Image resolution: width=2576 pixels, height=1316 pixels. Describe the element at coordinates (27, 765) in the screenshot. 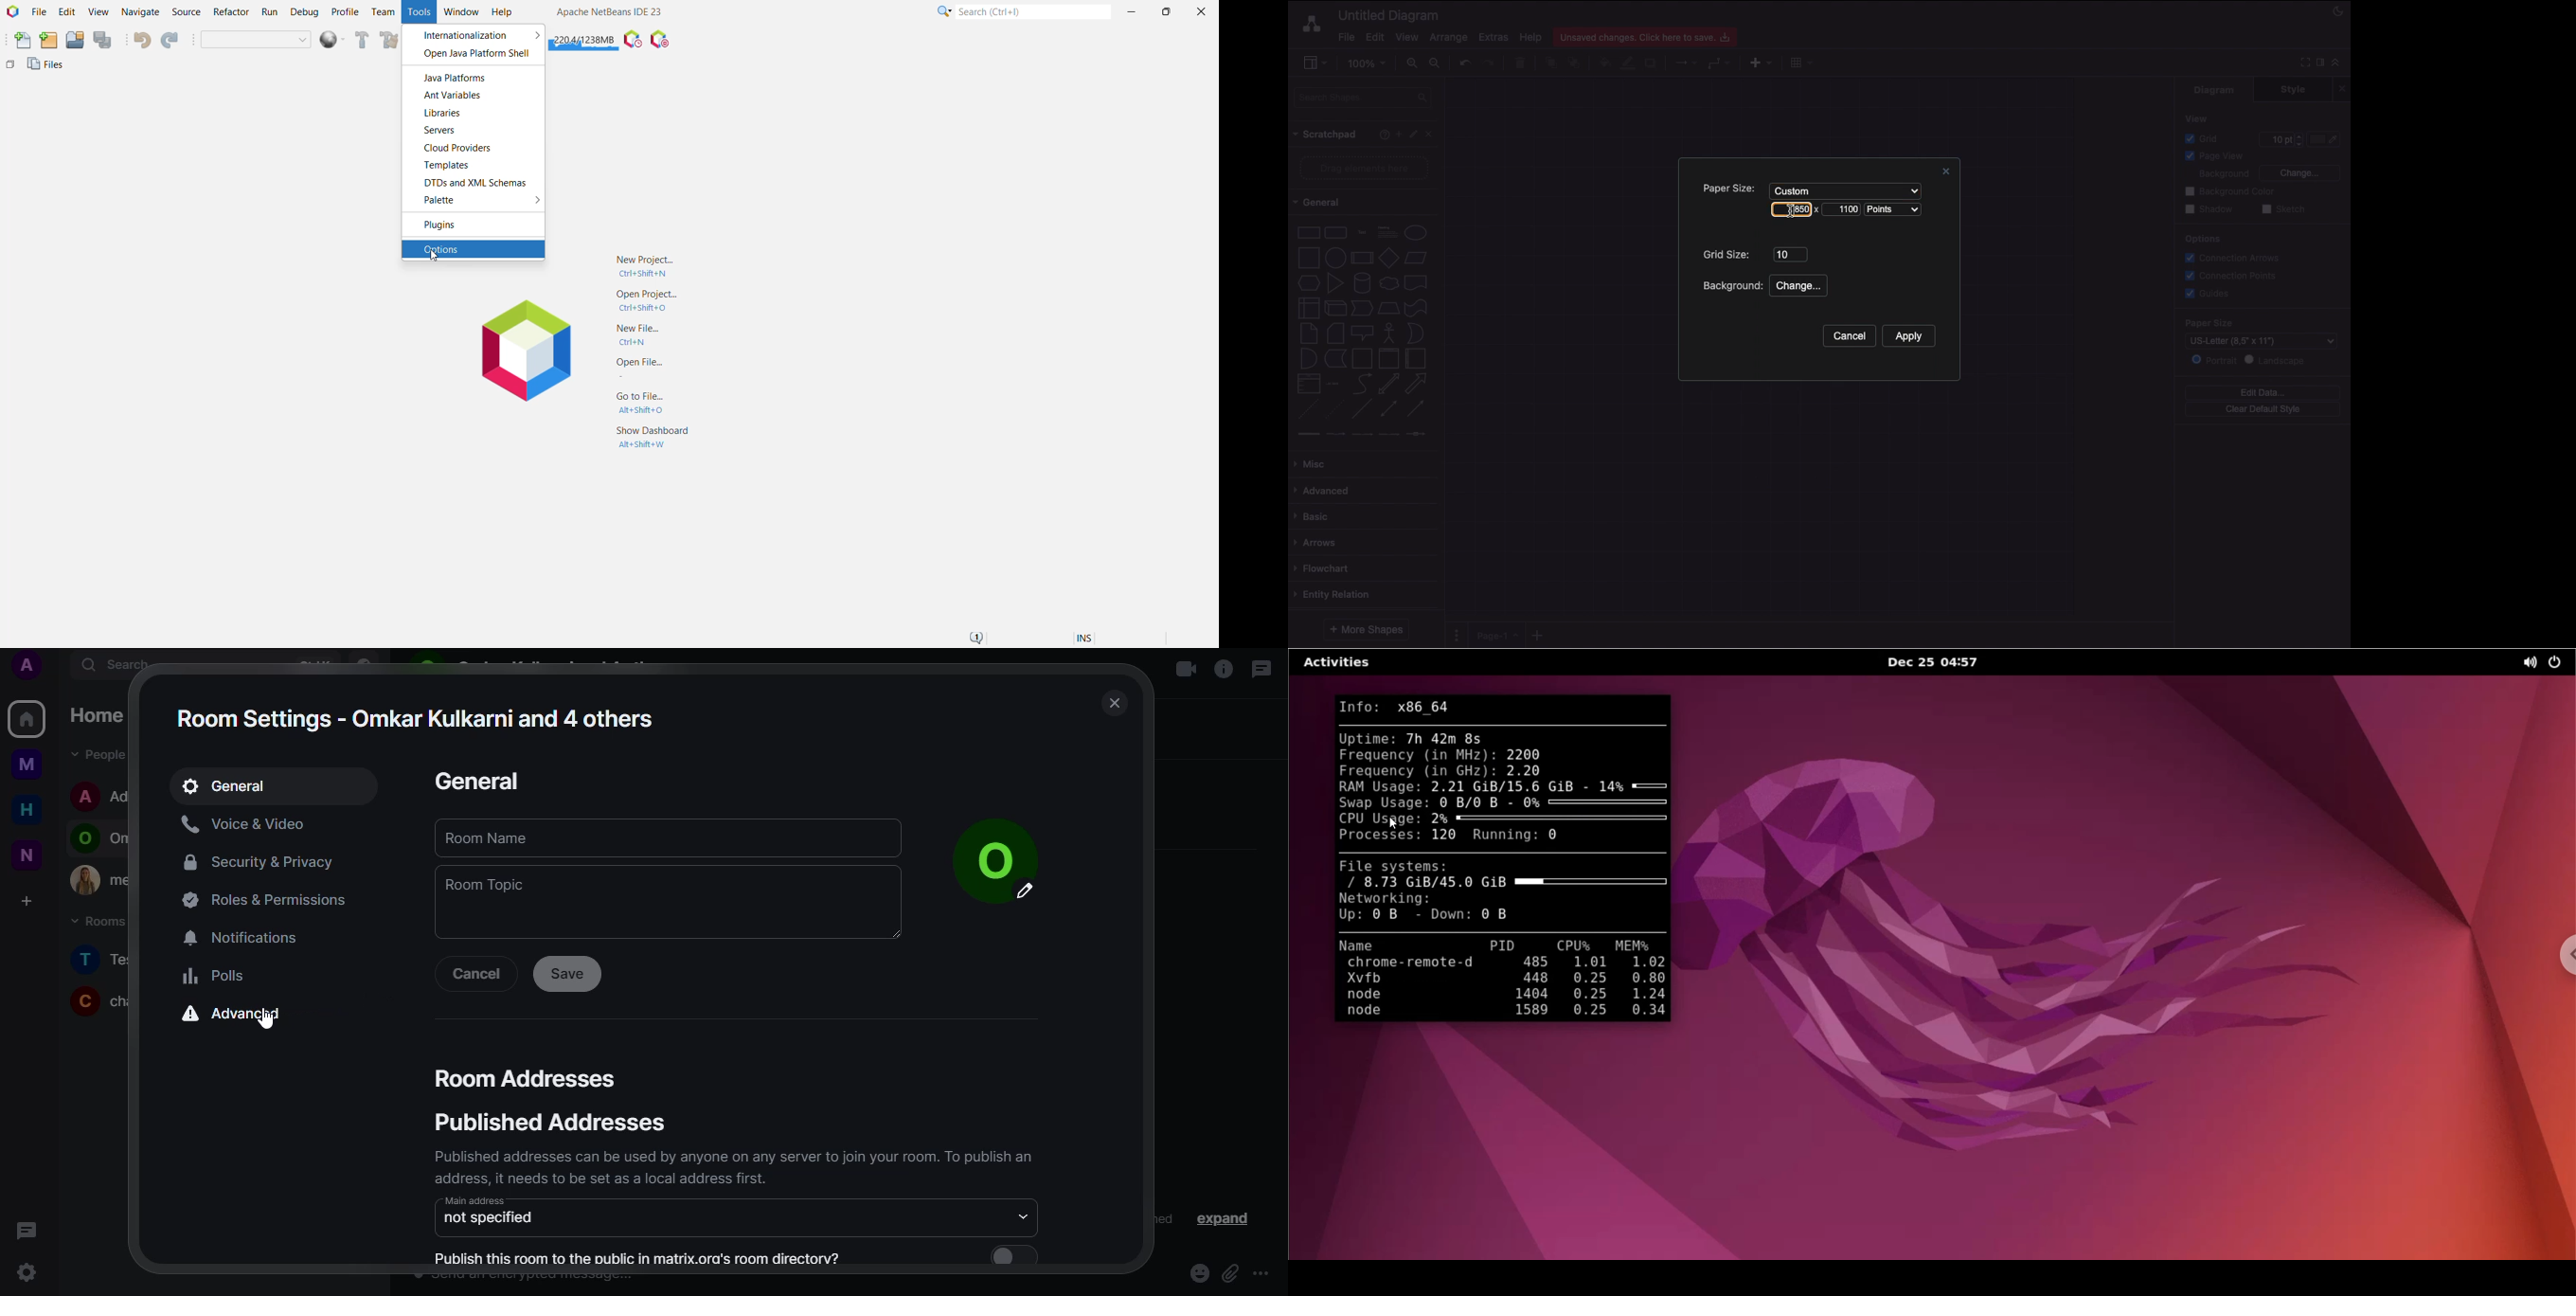

I see `myspace` at that location.